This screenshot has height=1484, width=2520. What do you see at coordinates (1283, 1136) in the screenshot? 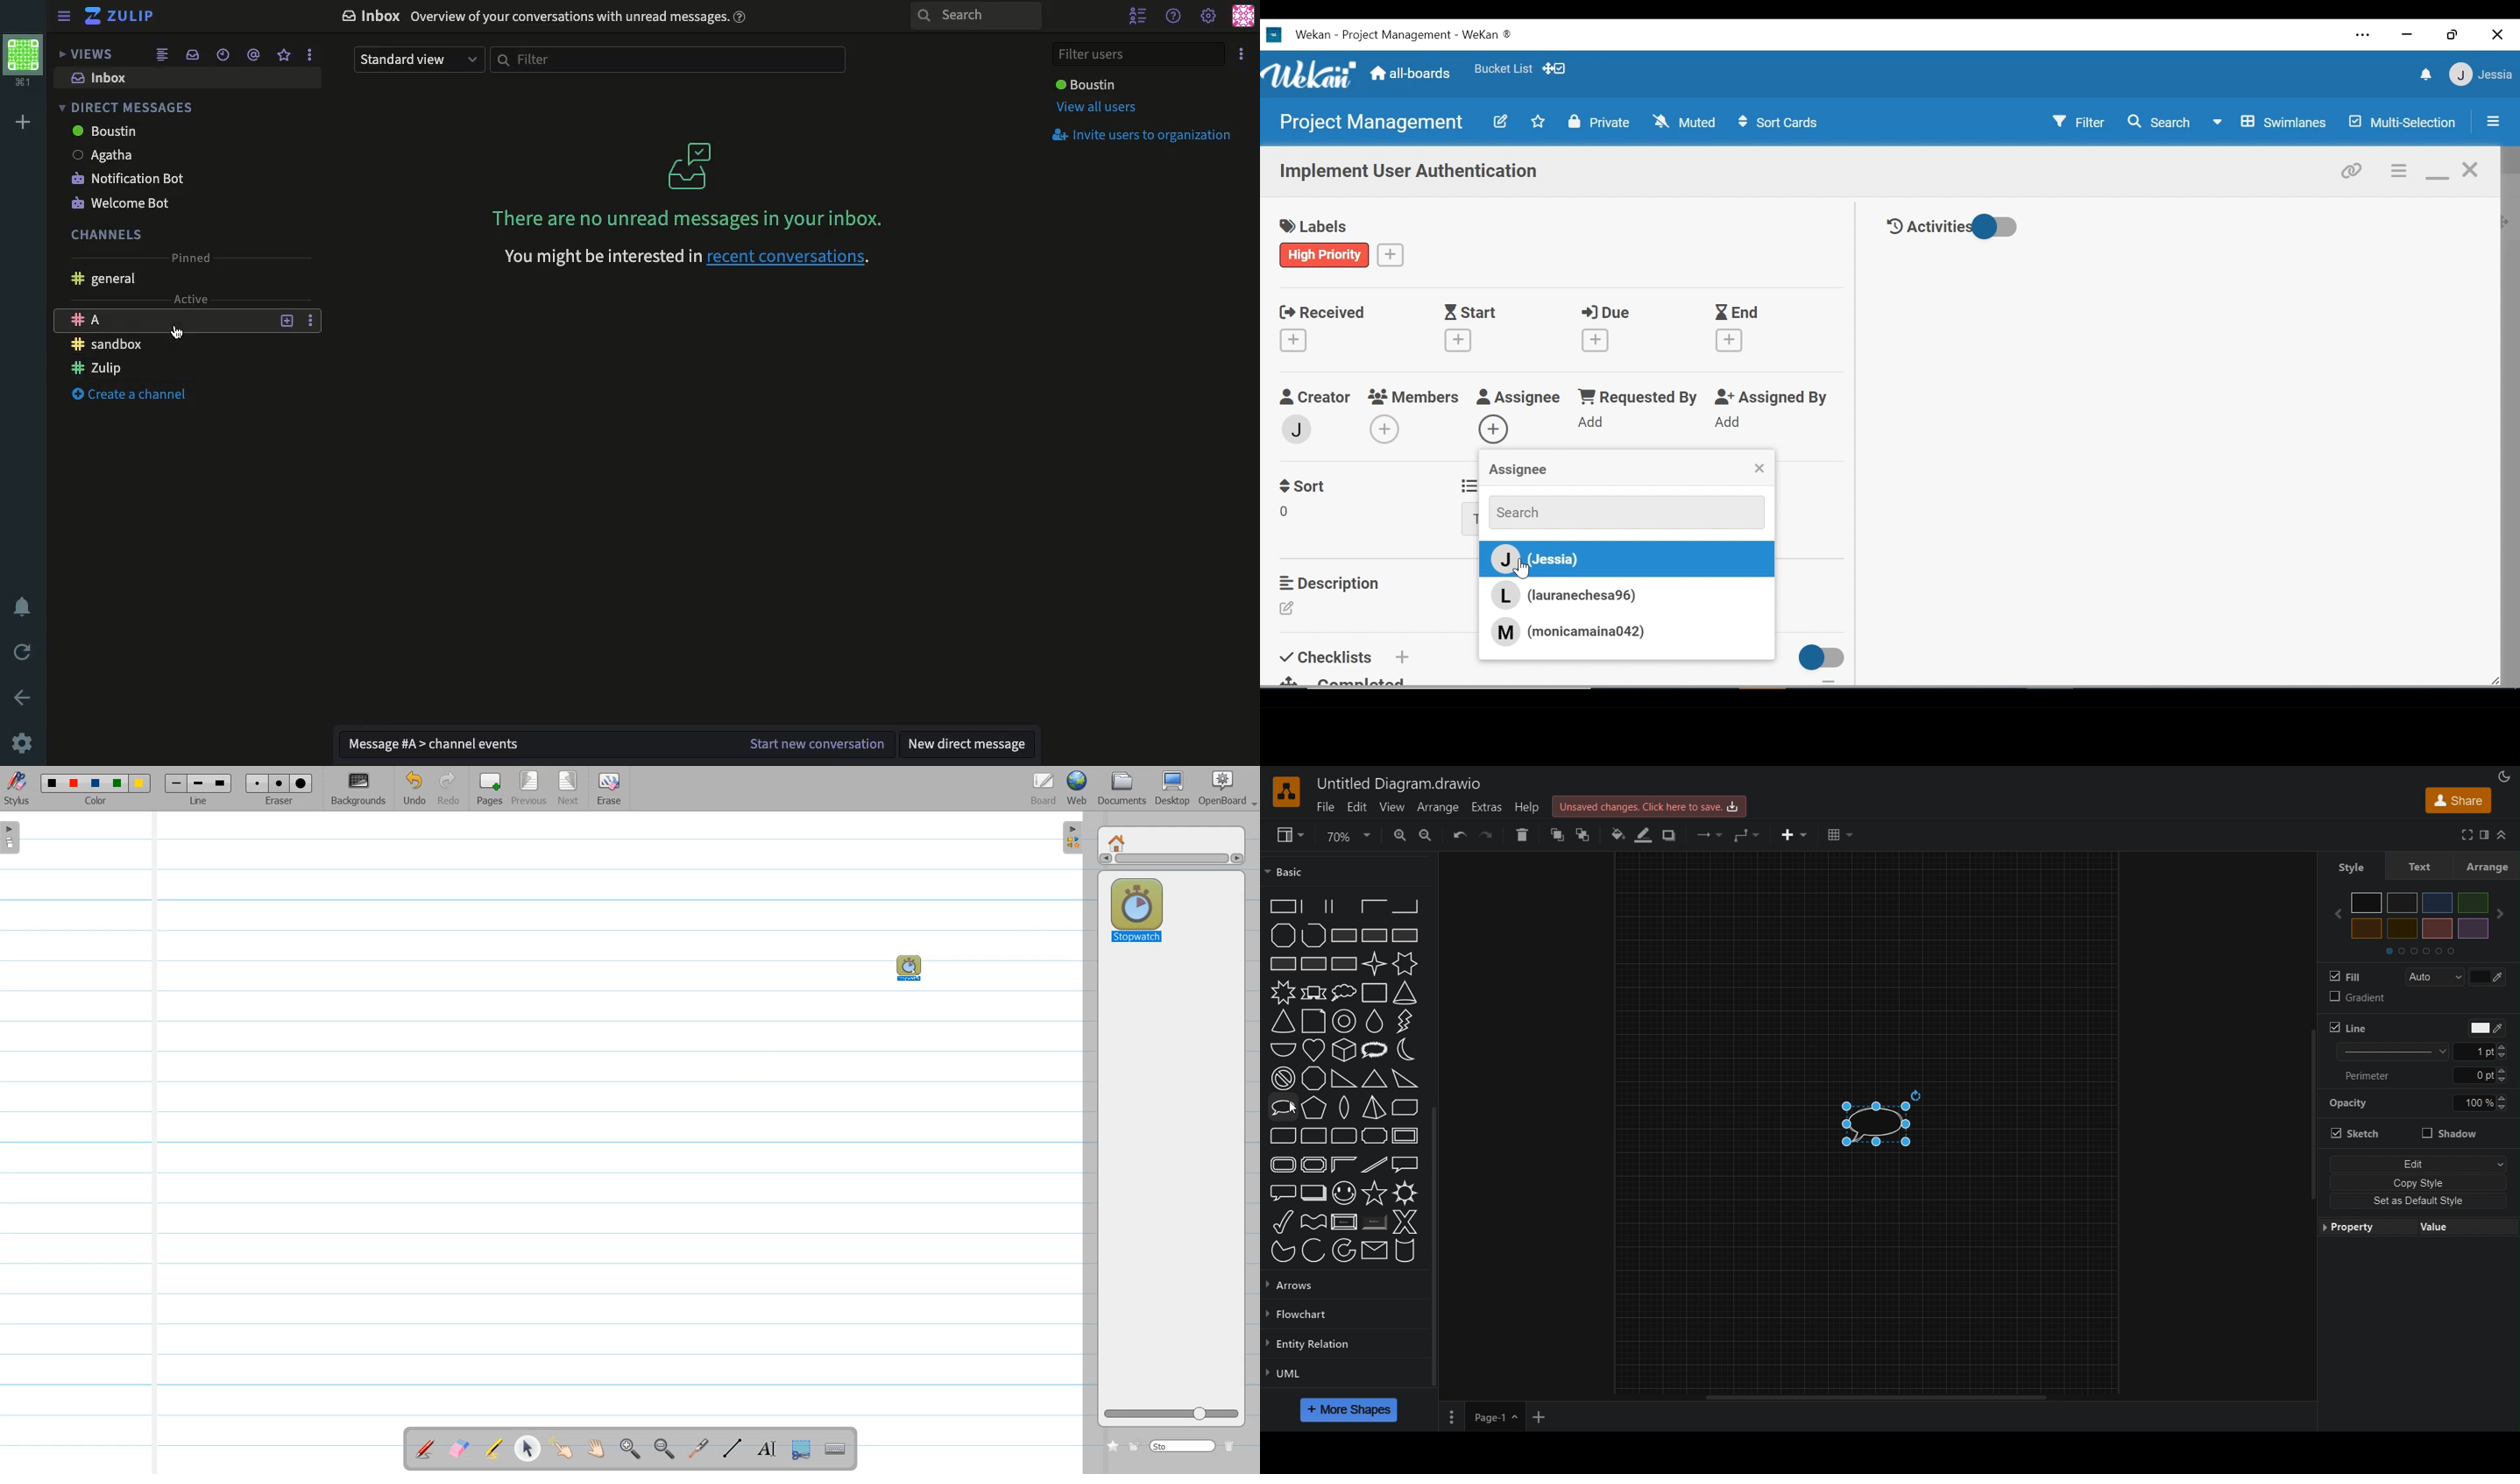
I see `Diagnol Rounded Rectangle` at bounding box center [1283, 1136].